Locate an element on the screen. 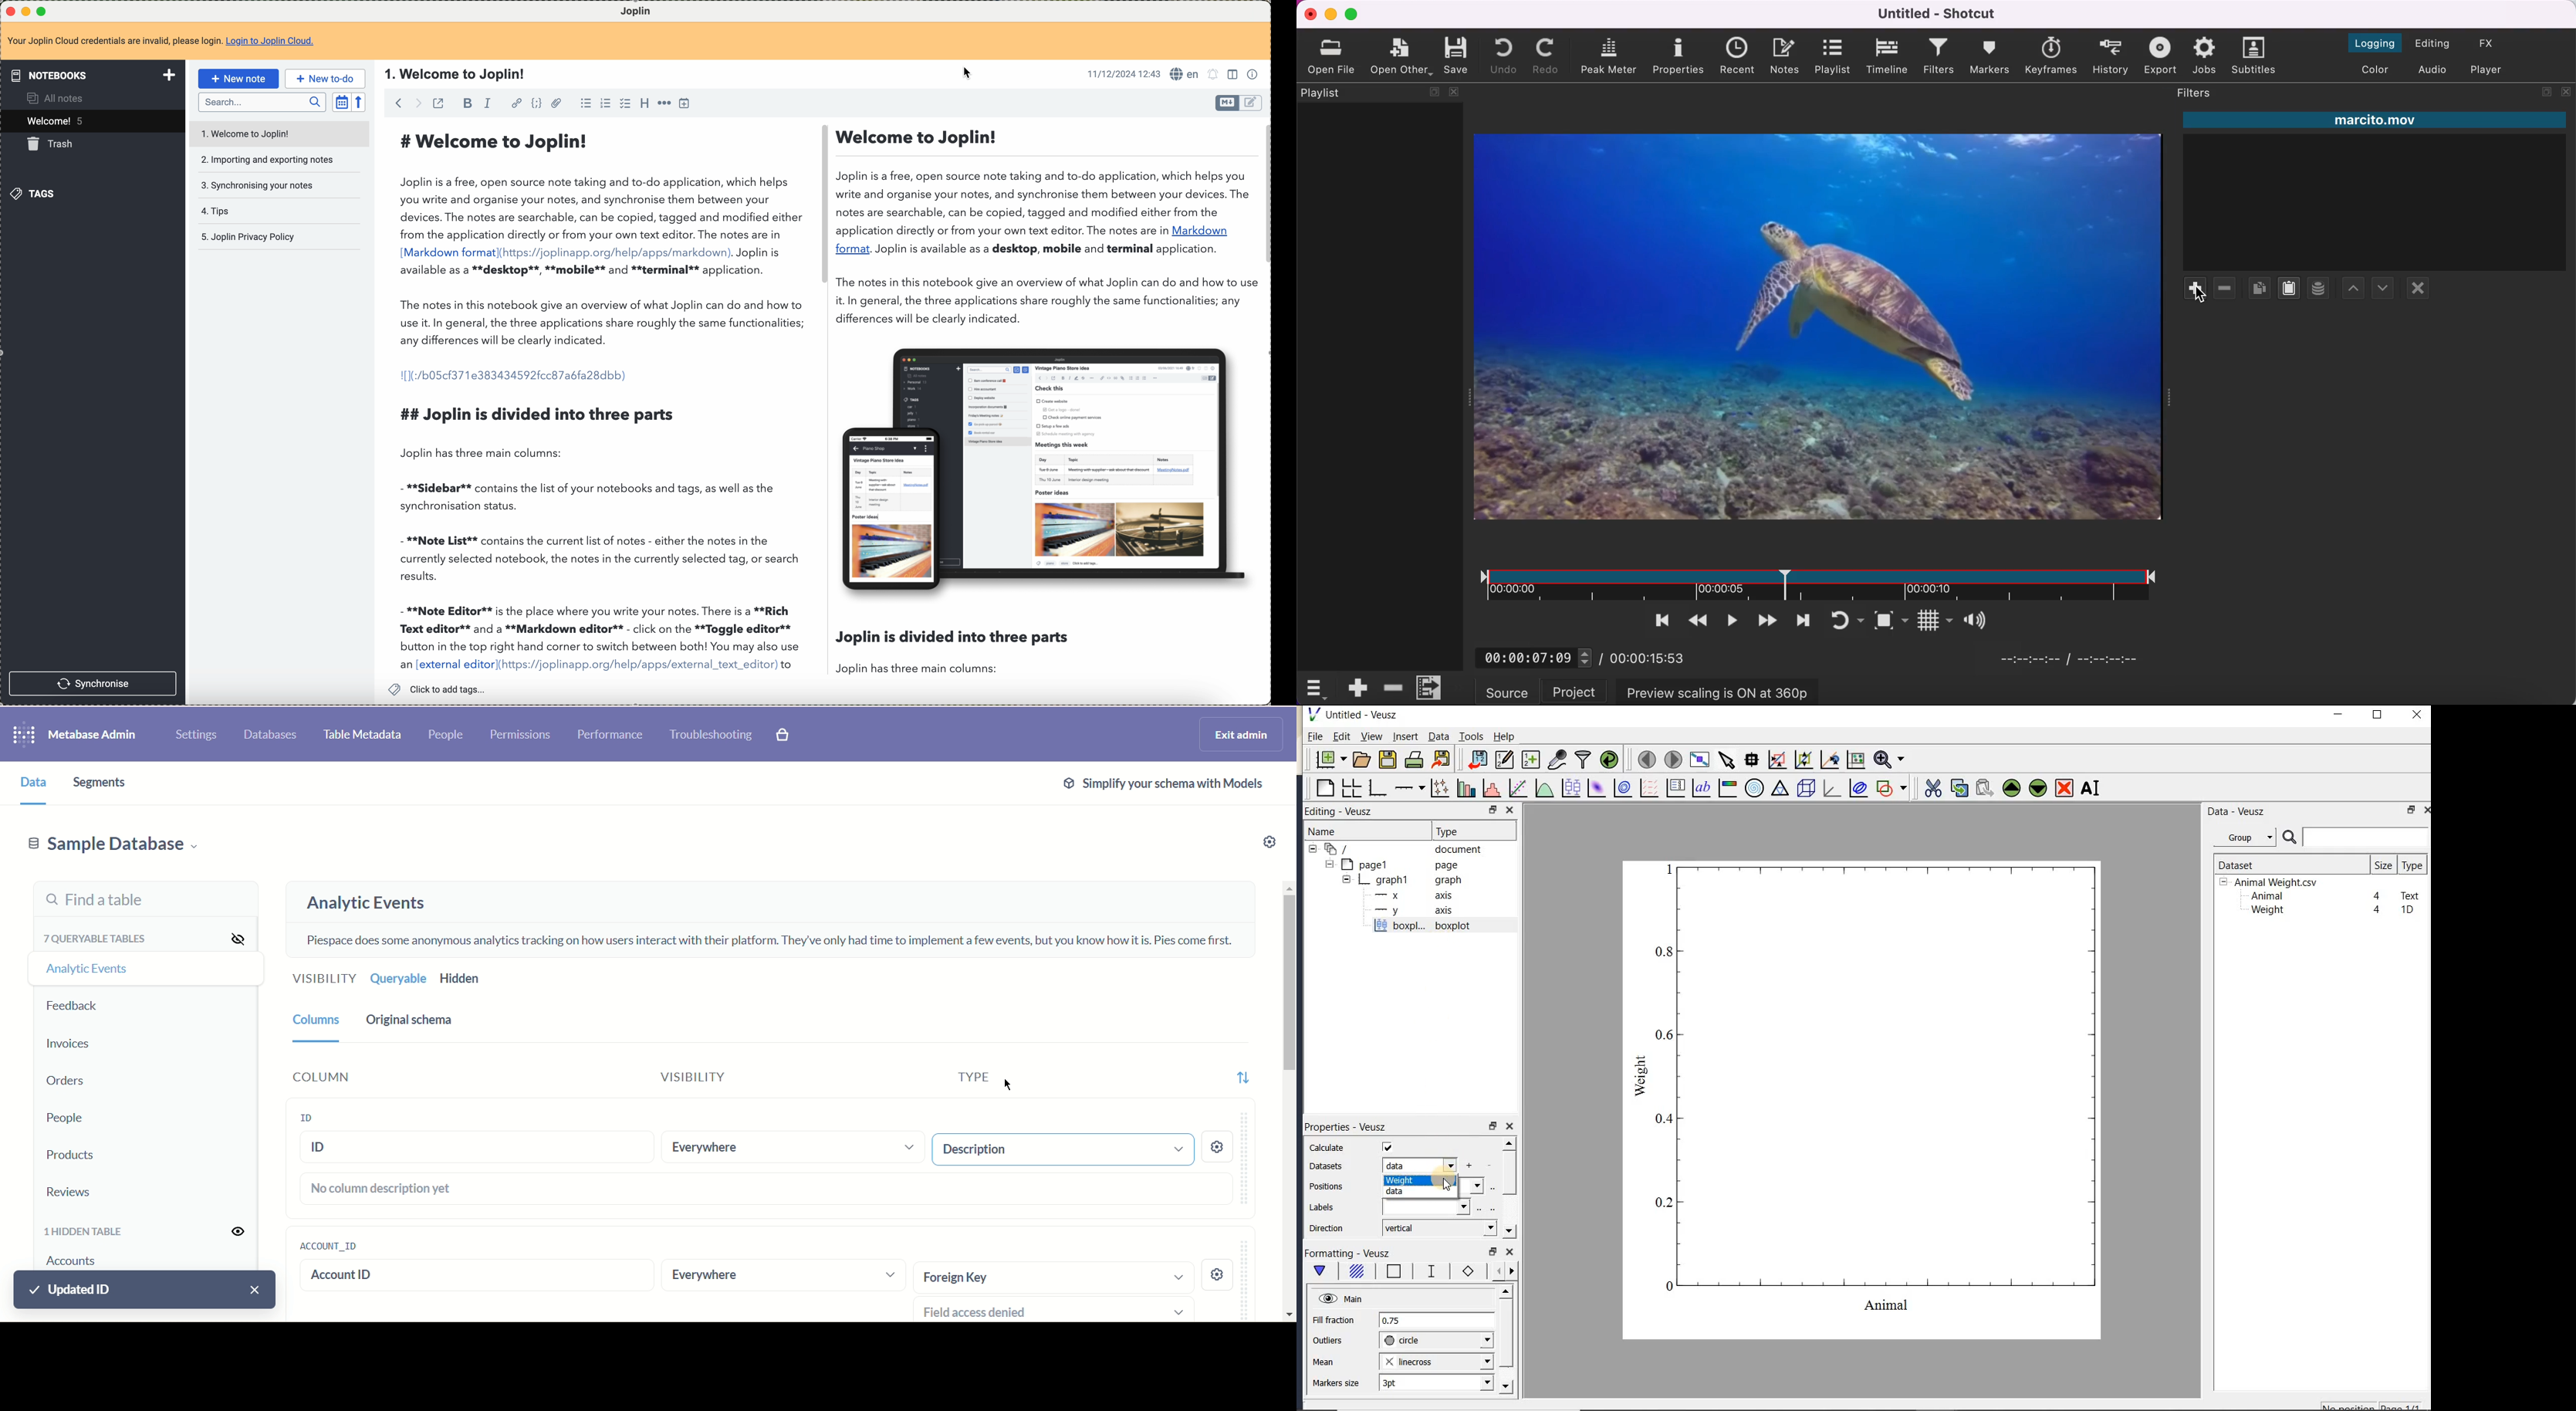 This screenshot has width=2576, height=1428. type is located at coordinates (2412, 865).